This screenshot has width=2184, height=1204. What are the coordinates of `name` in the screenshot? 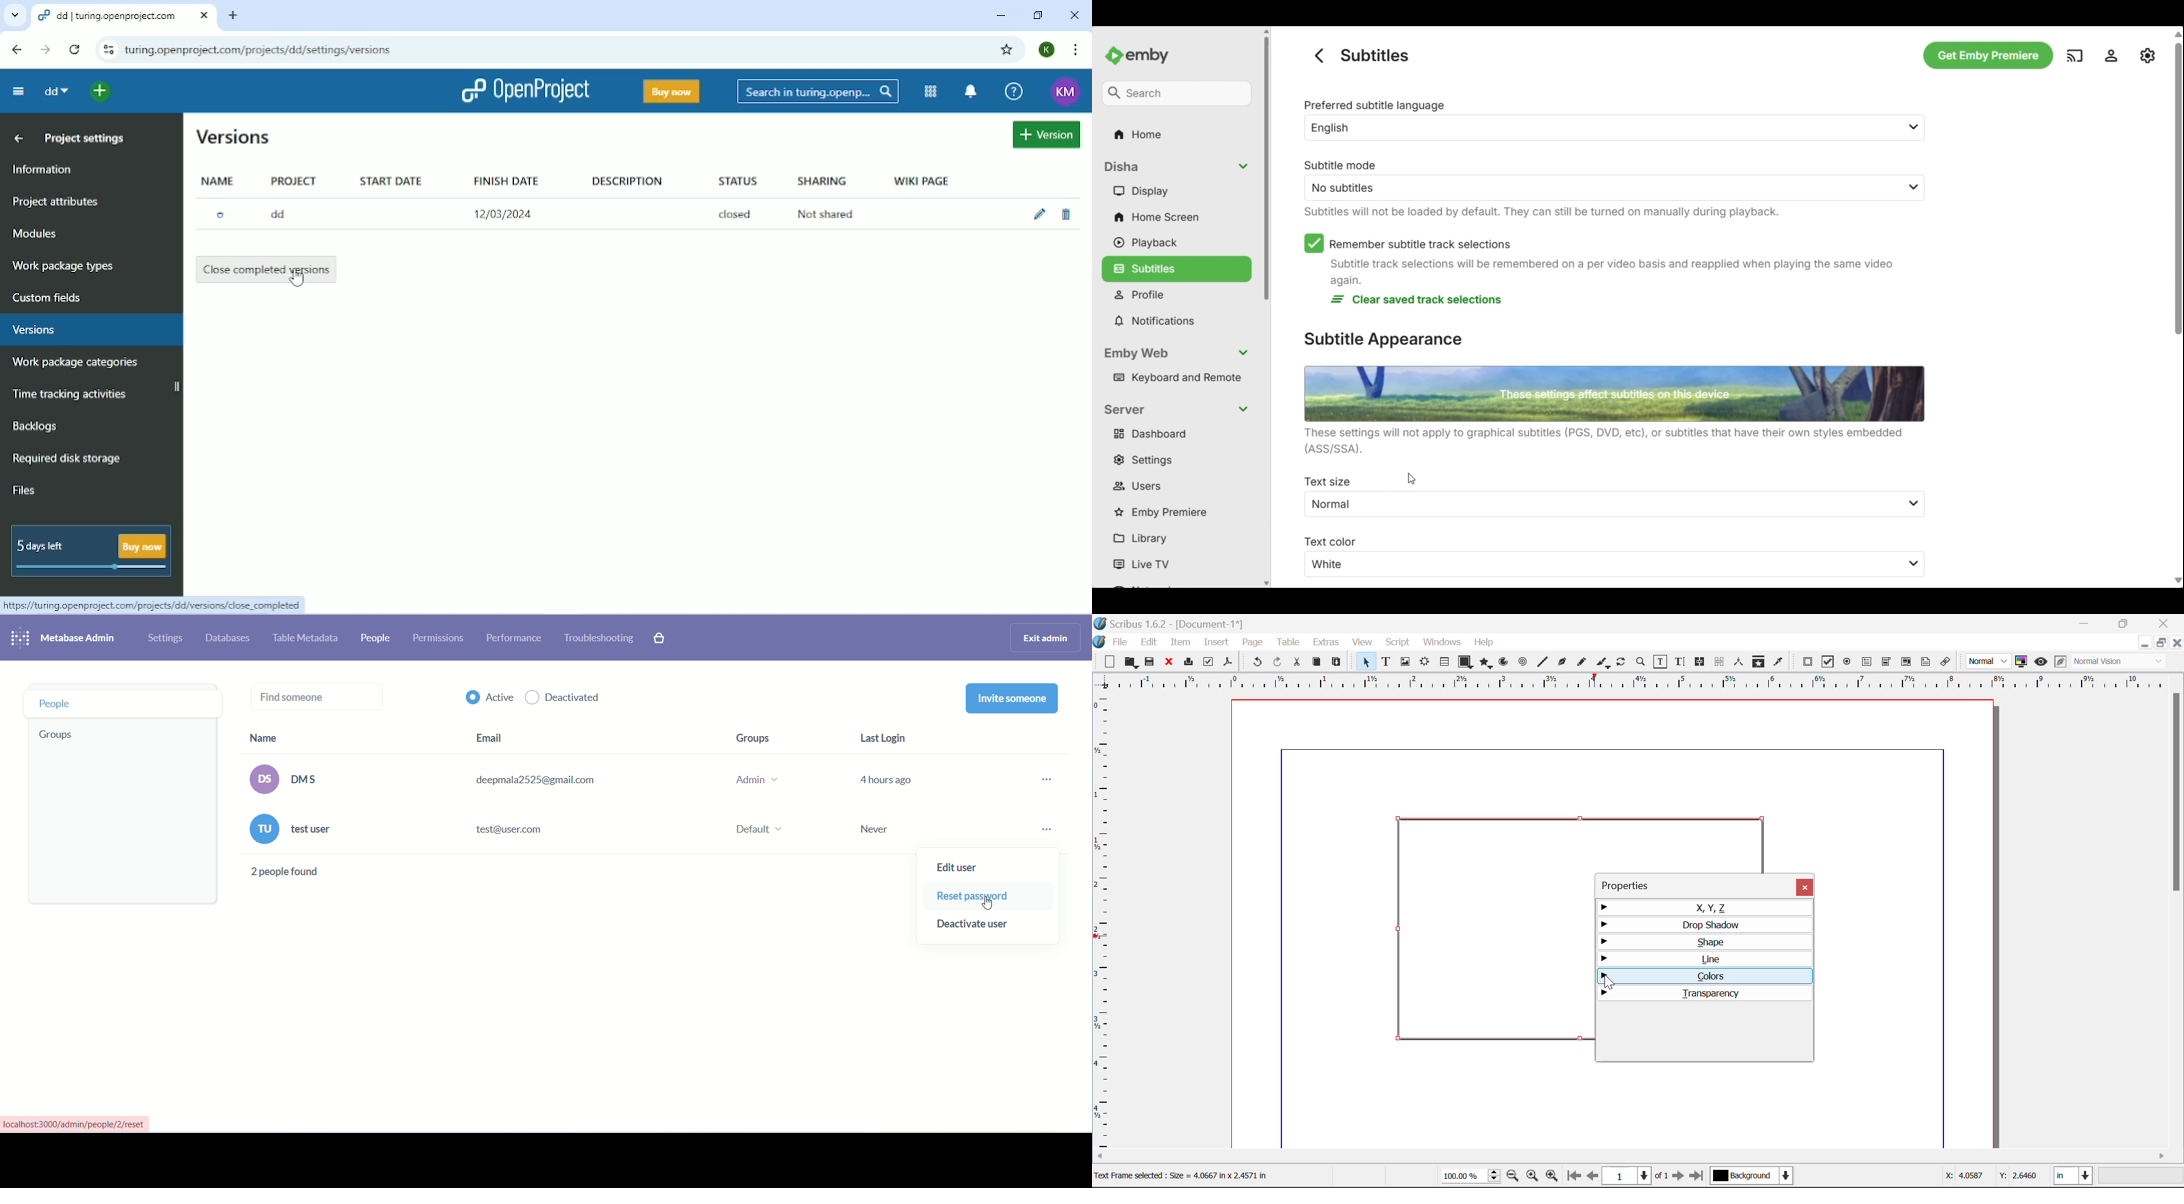 It's located at (286, 735).